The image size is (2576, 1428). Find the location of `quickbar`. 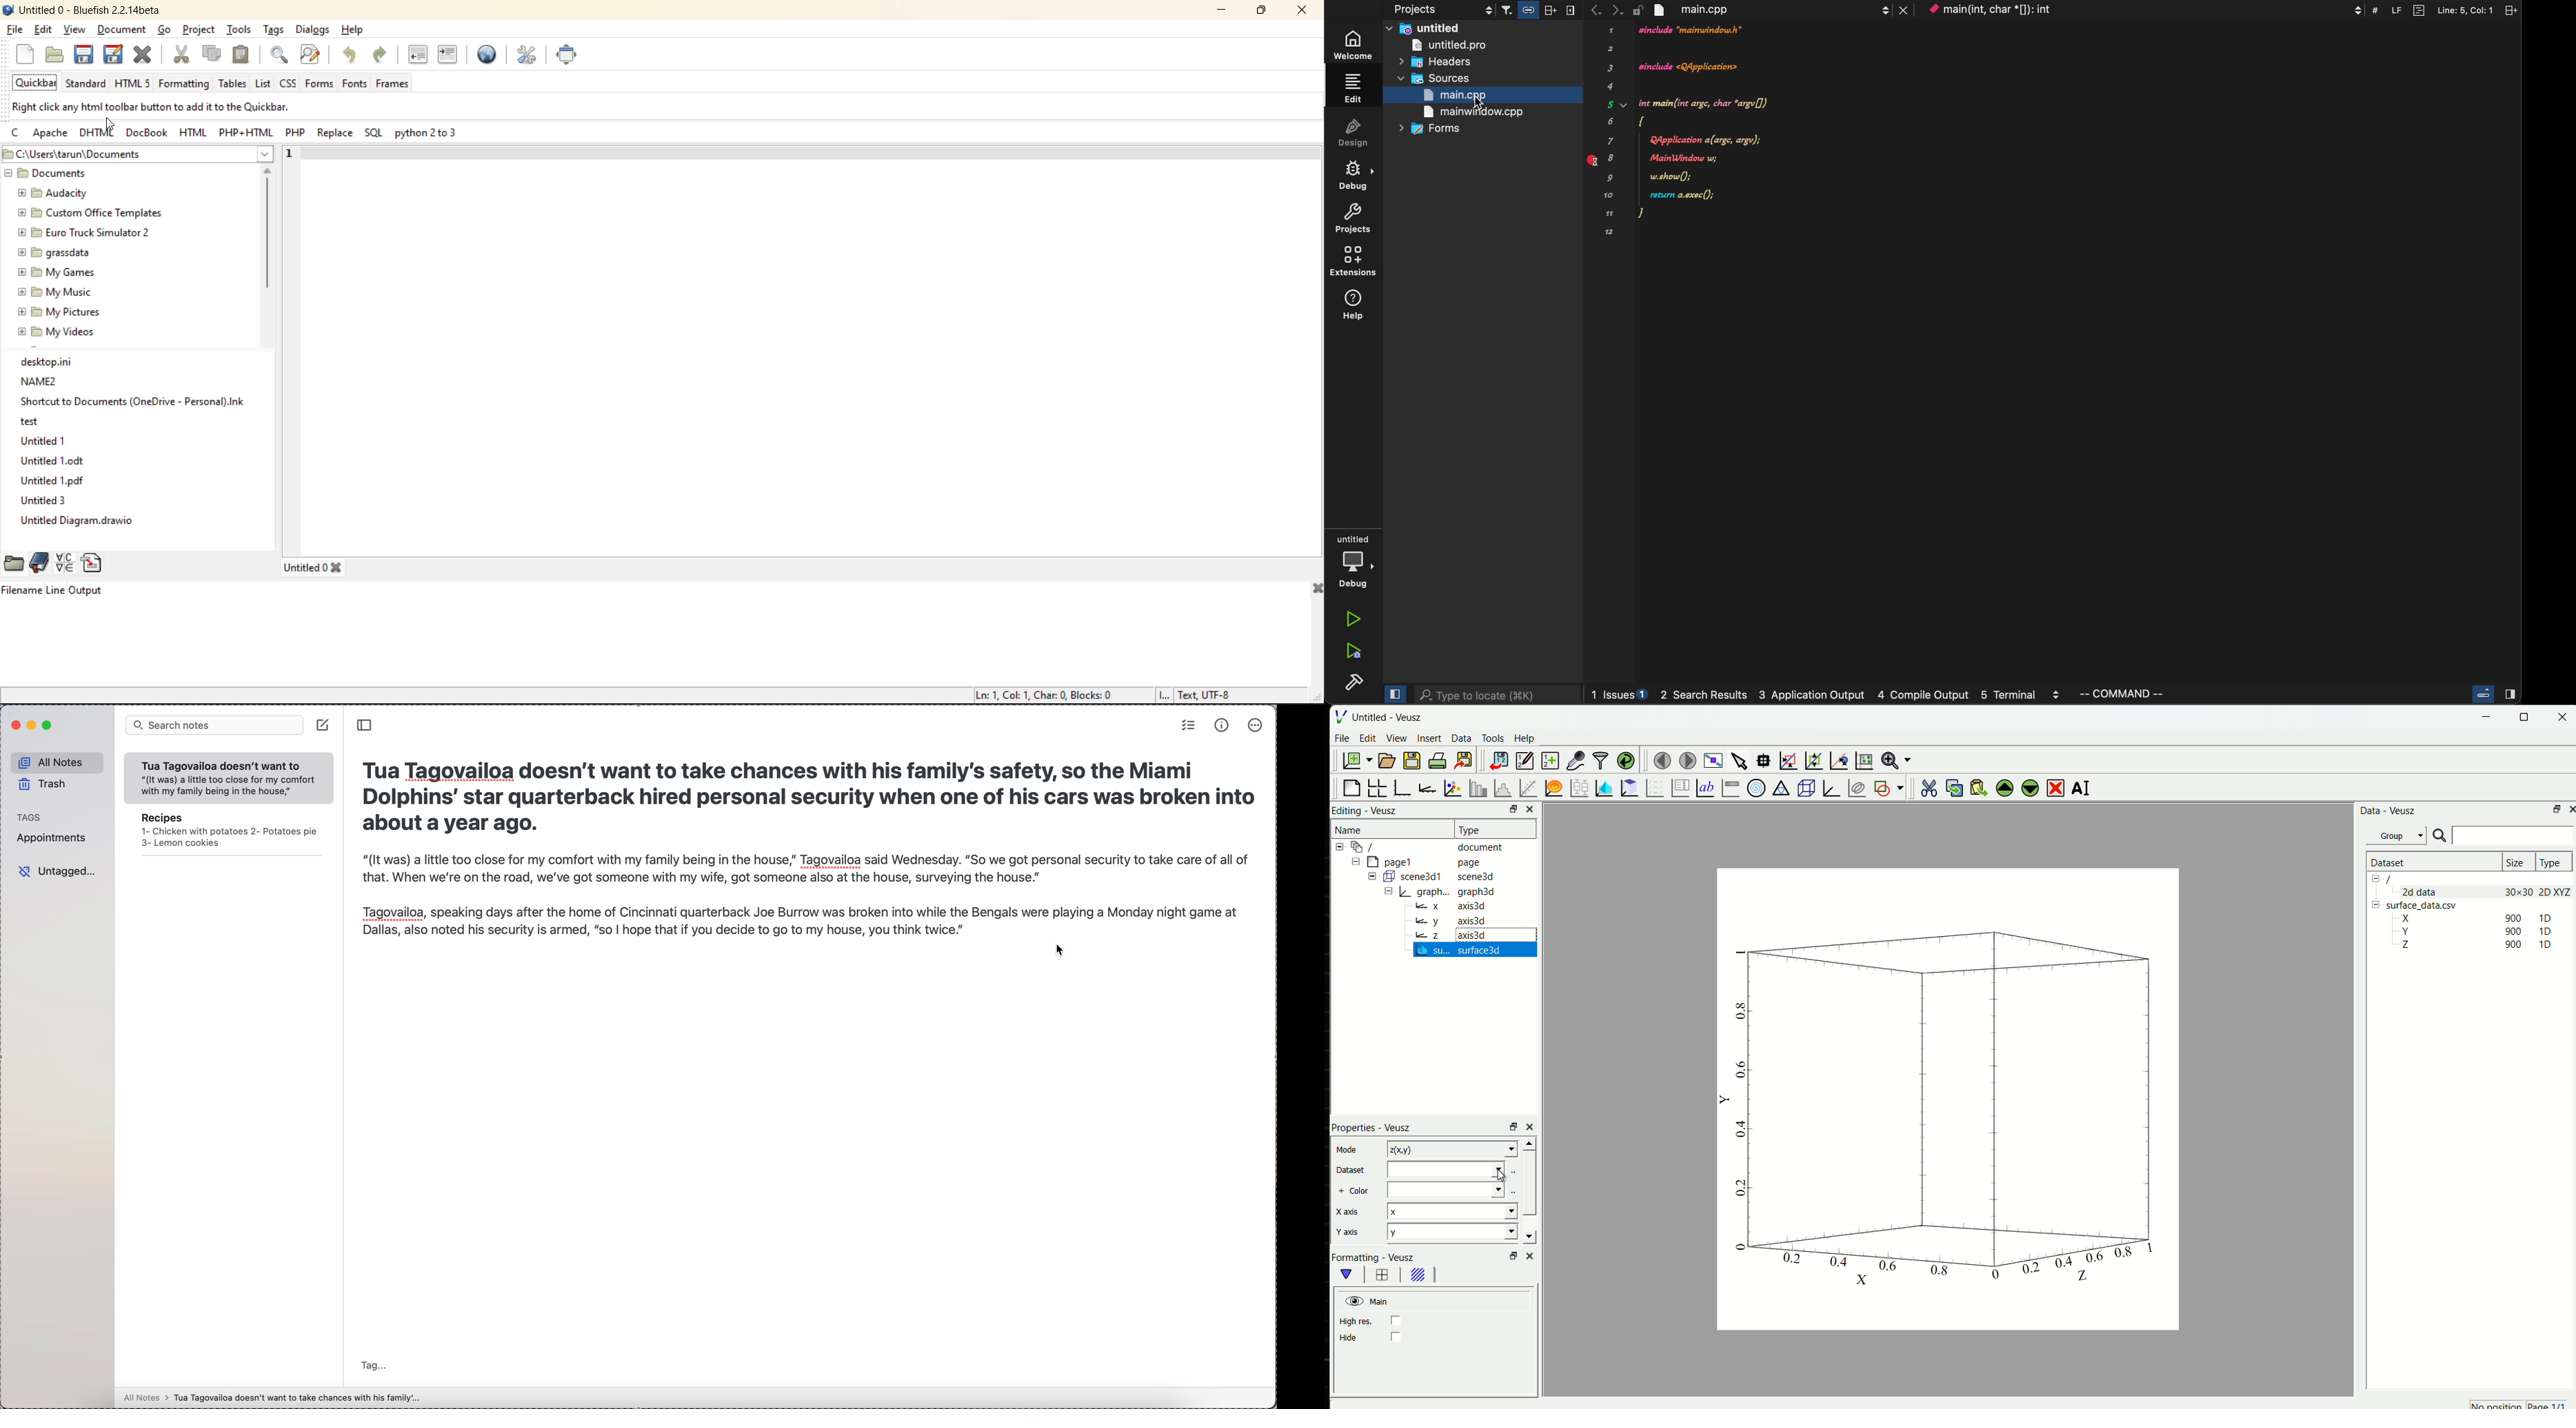

quickbar is located at coordinates (37, 81).